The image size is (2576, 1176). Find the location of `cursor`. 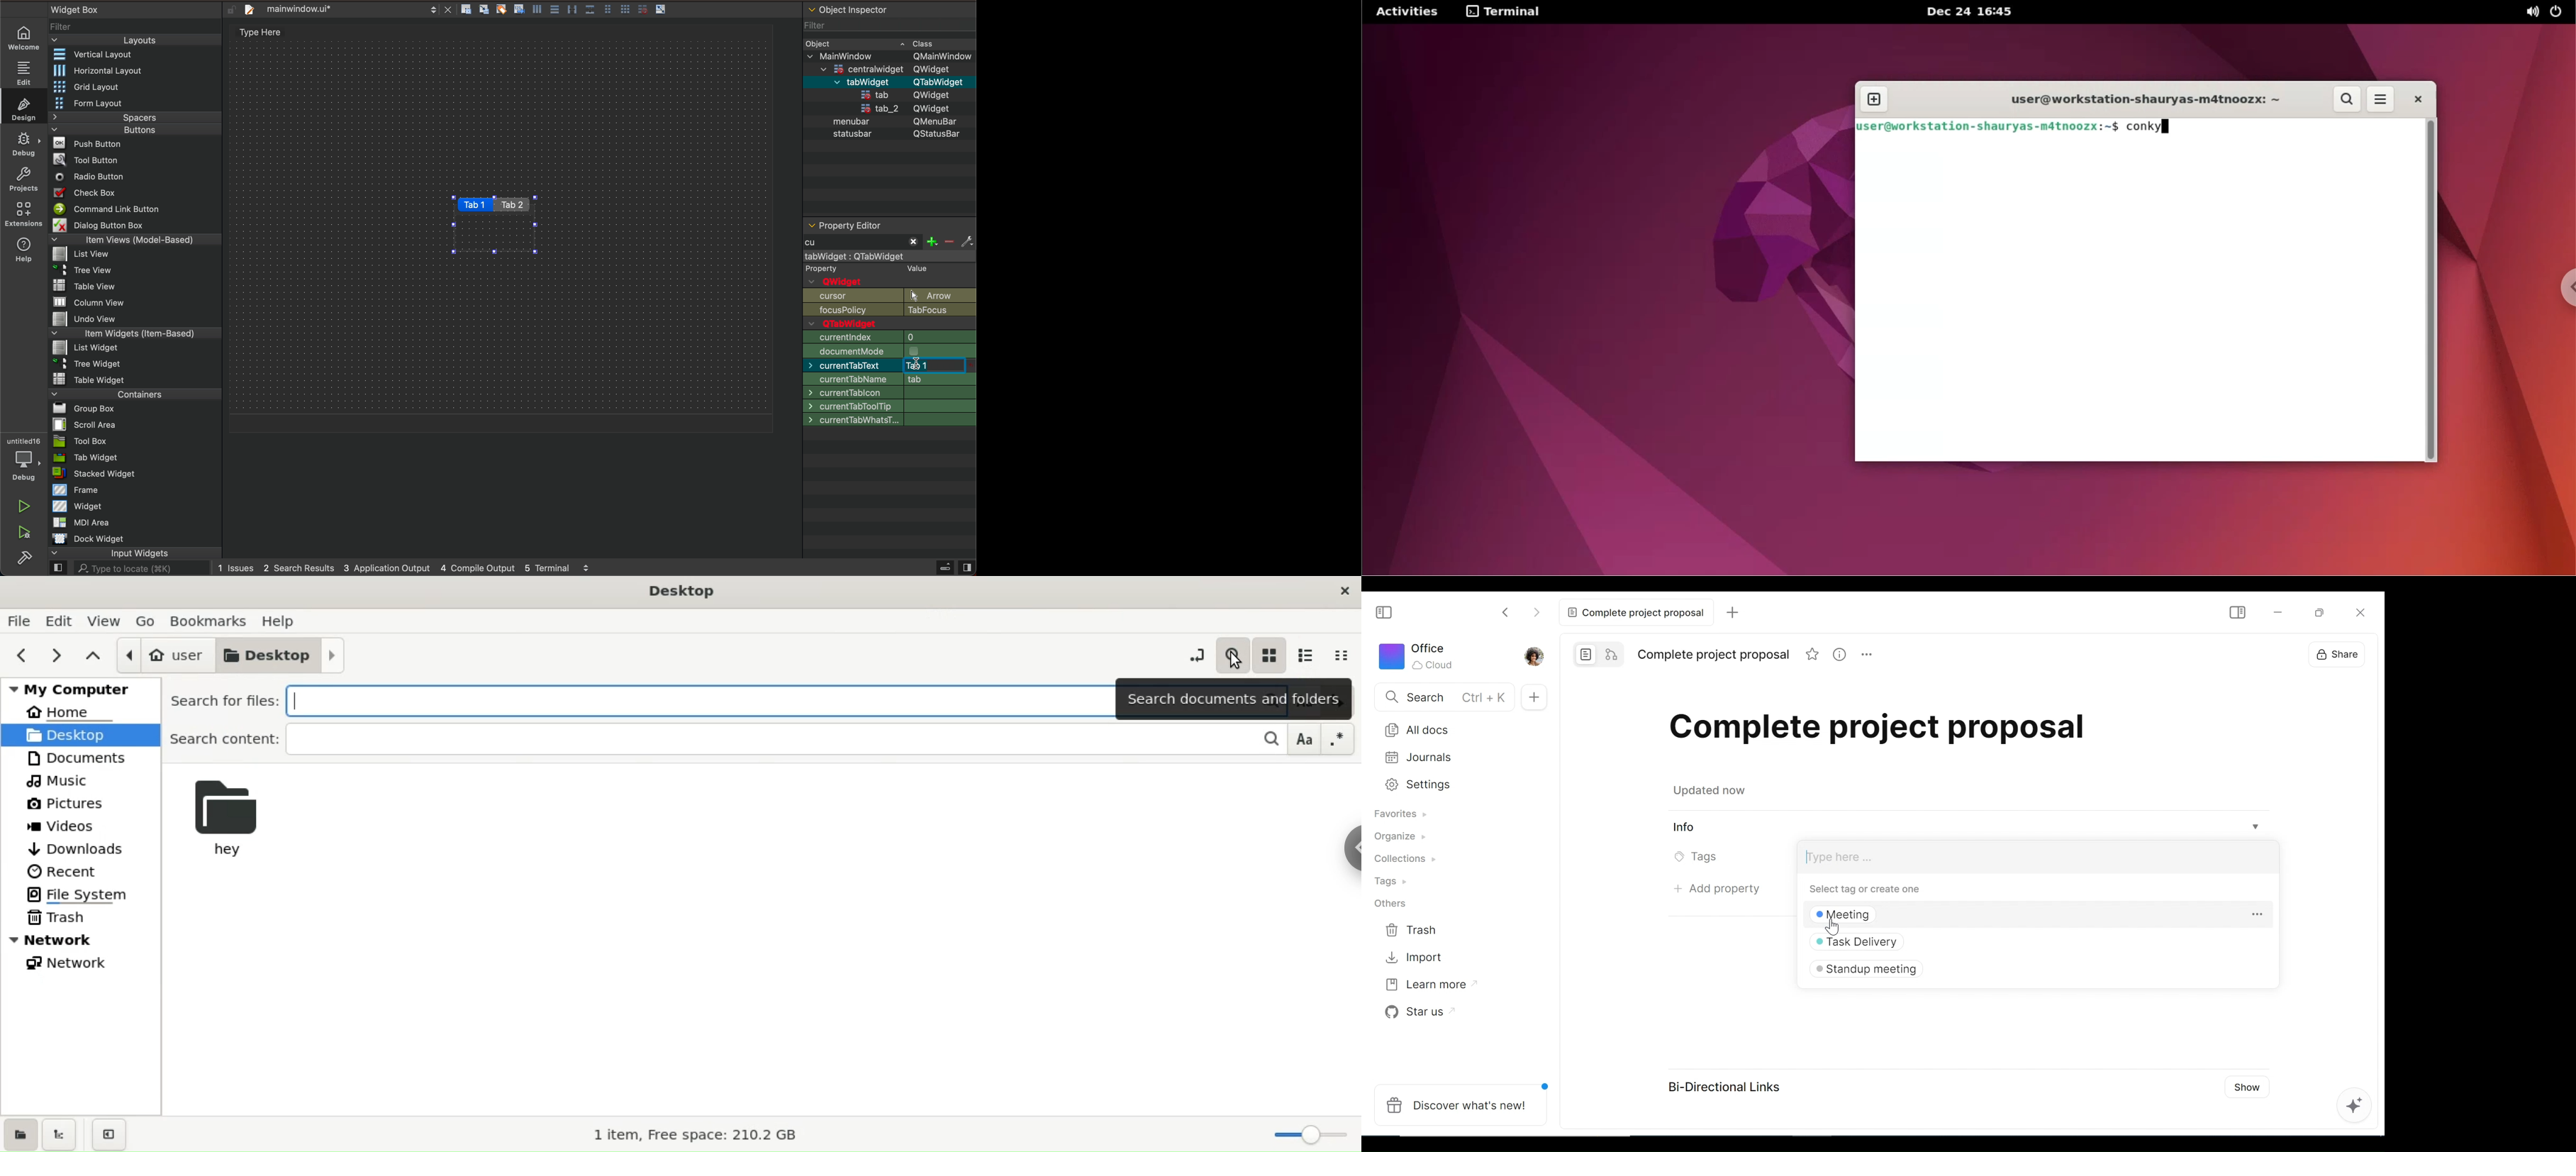

cursor is located at coordinates (888, 447).